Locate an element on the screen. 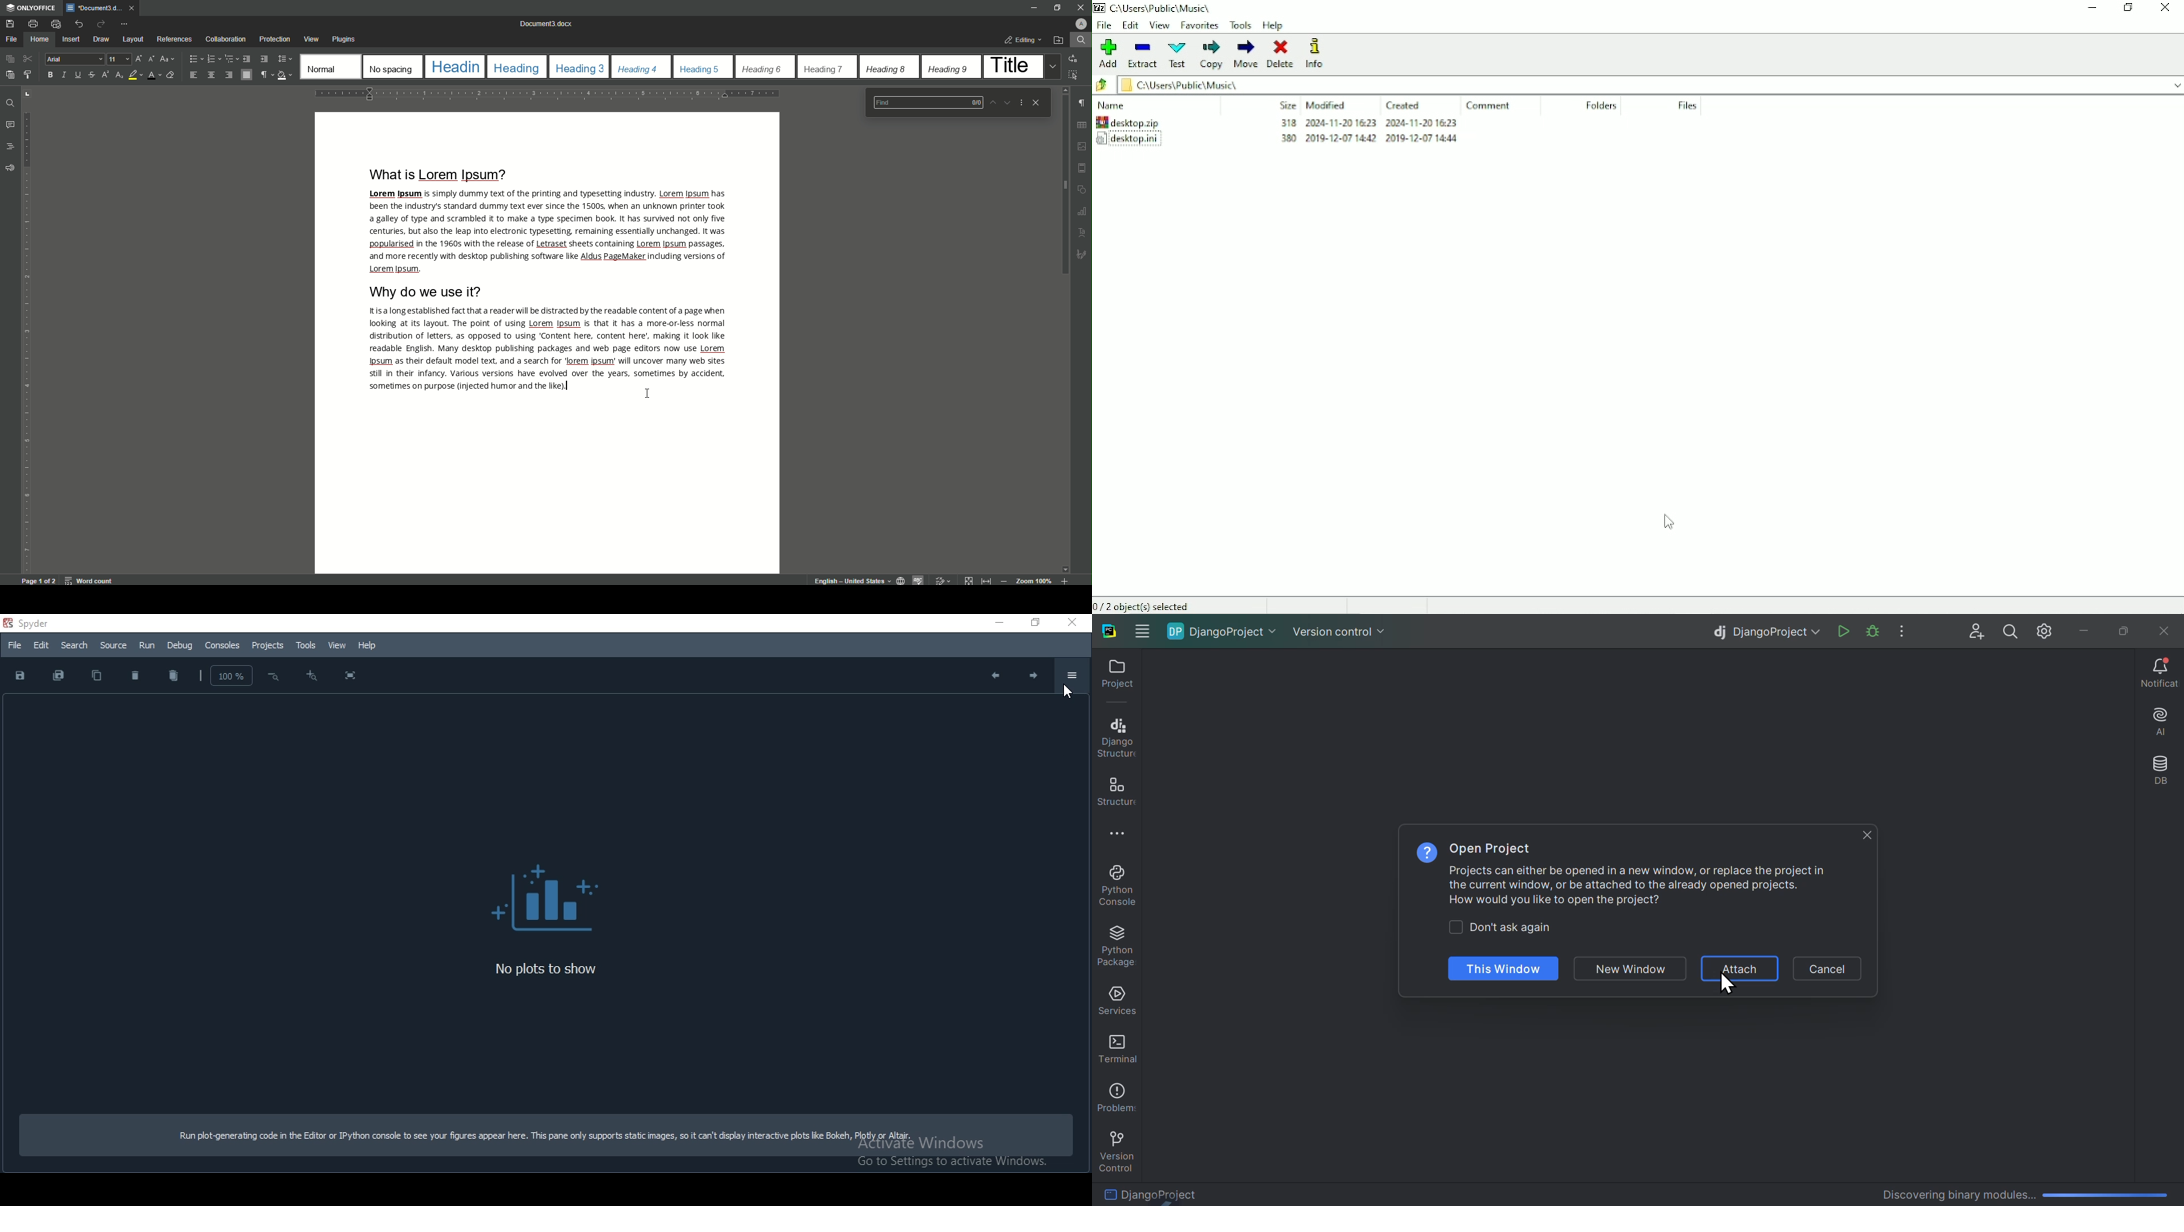 The width and height of the screenshot is (2184, 1232). Django Project is located at coordinates (1190, 1193).